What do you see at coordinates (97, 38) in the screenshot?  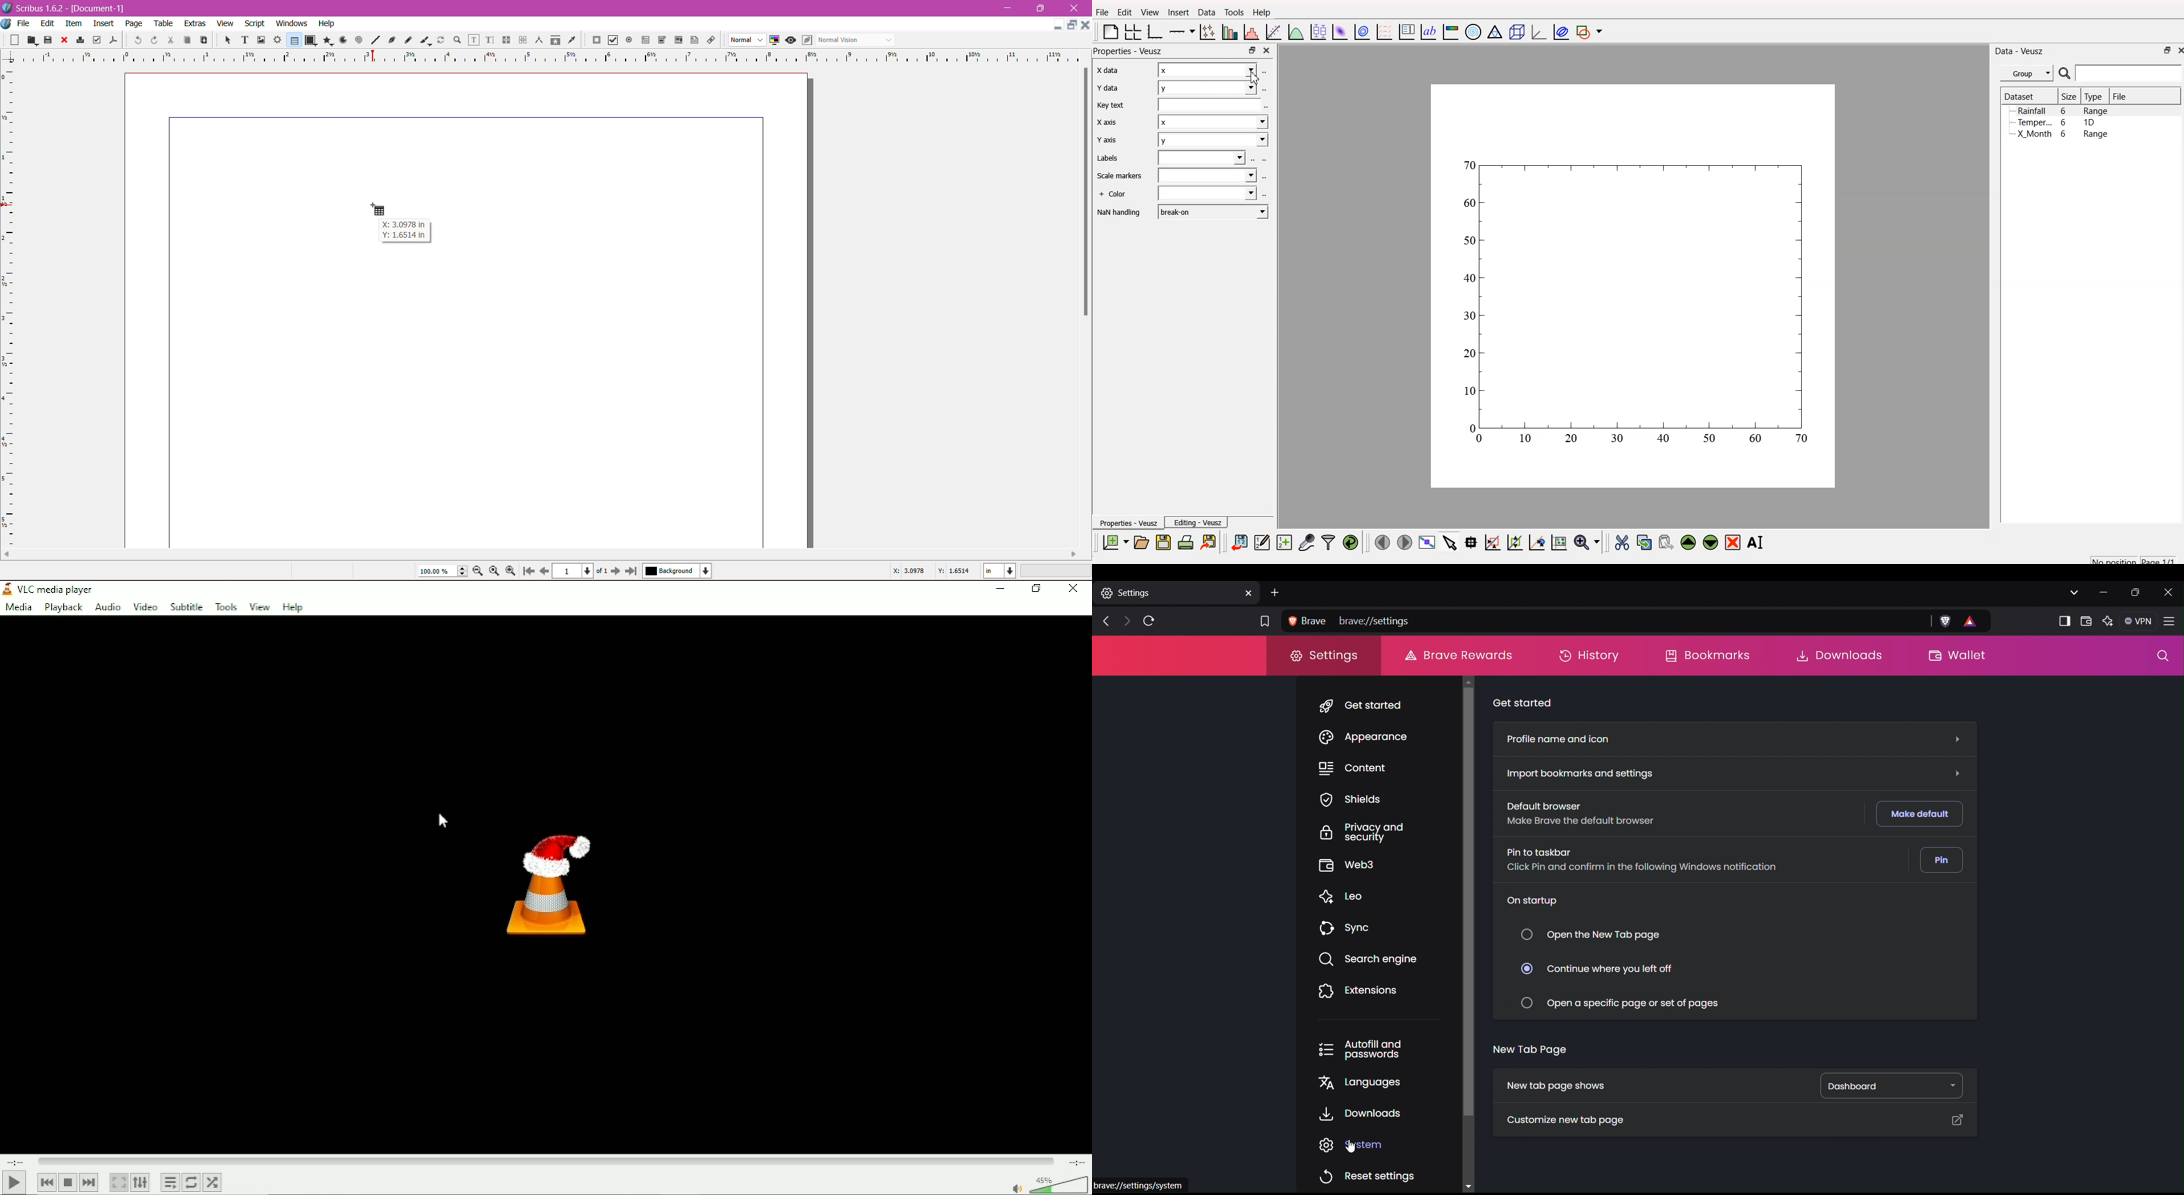 I see `Preflight Verifier` at bounding box center [97, 38].